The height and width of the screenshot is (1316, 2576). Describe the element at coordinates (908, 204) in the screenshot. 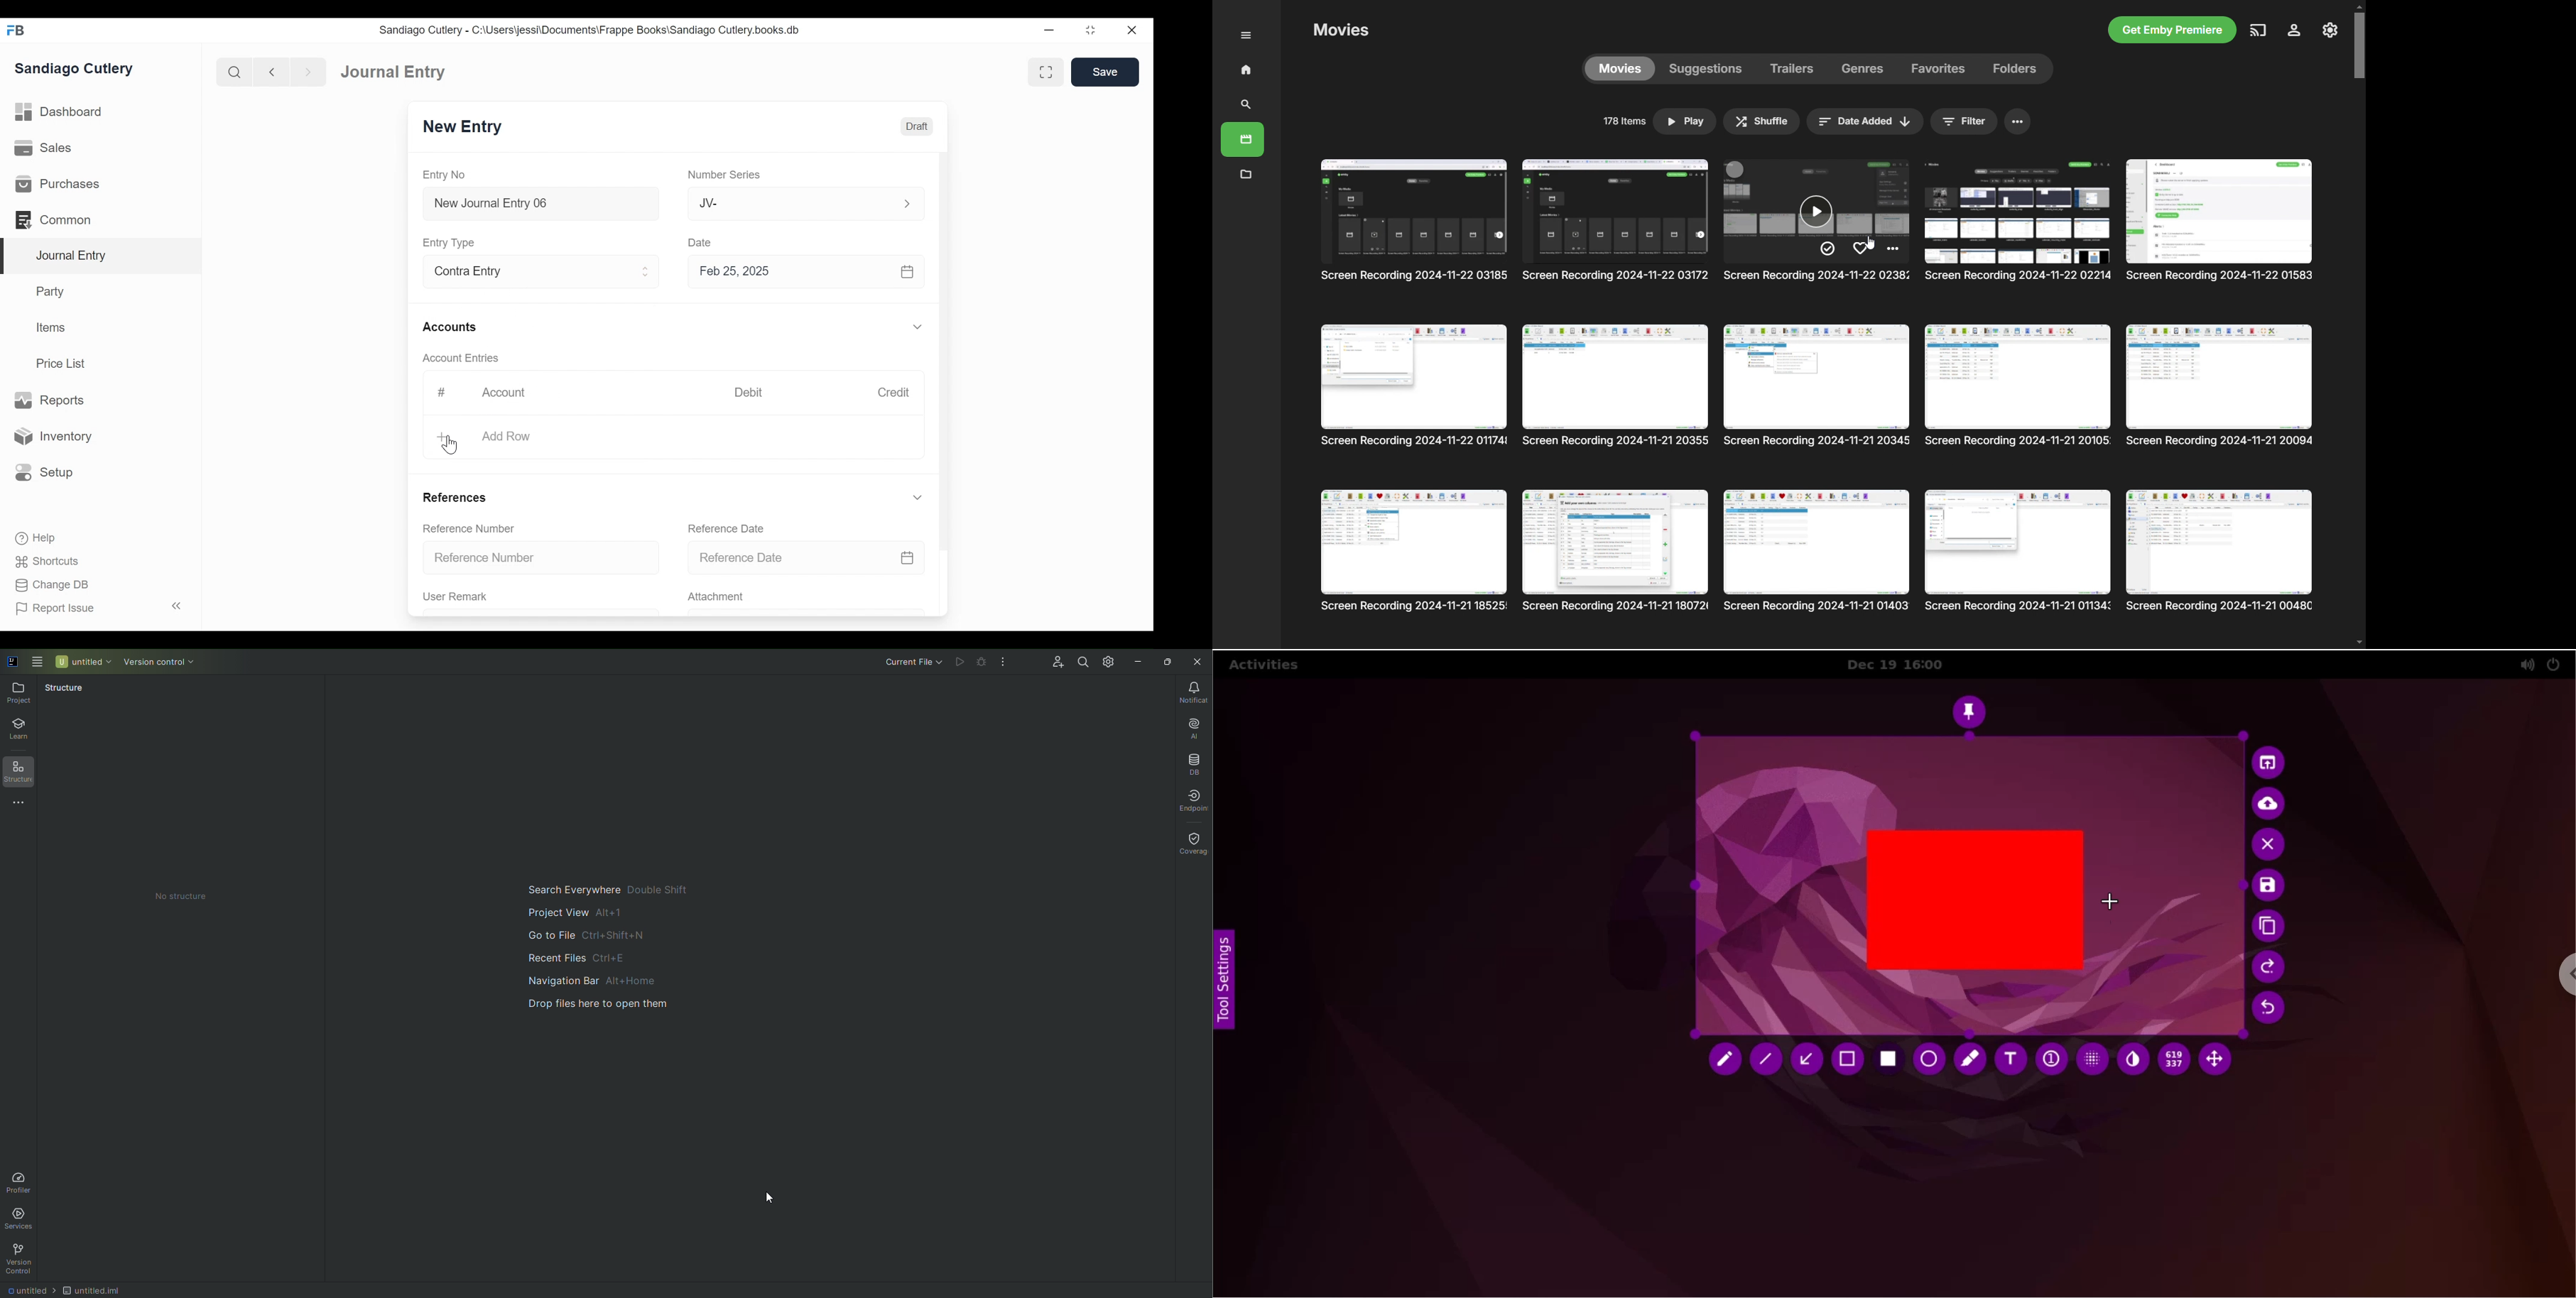

I see `Expand` at that location.